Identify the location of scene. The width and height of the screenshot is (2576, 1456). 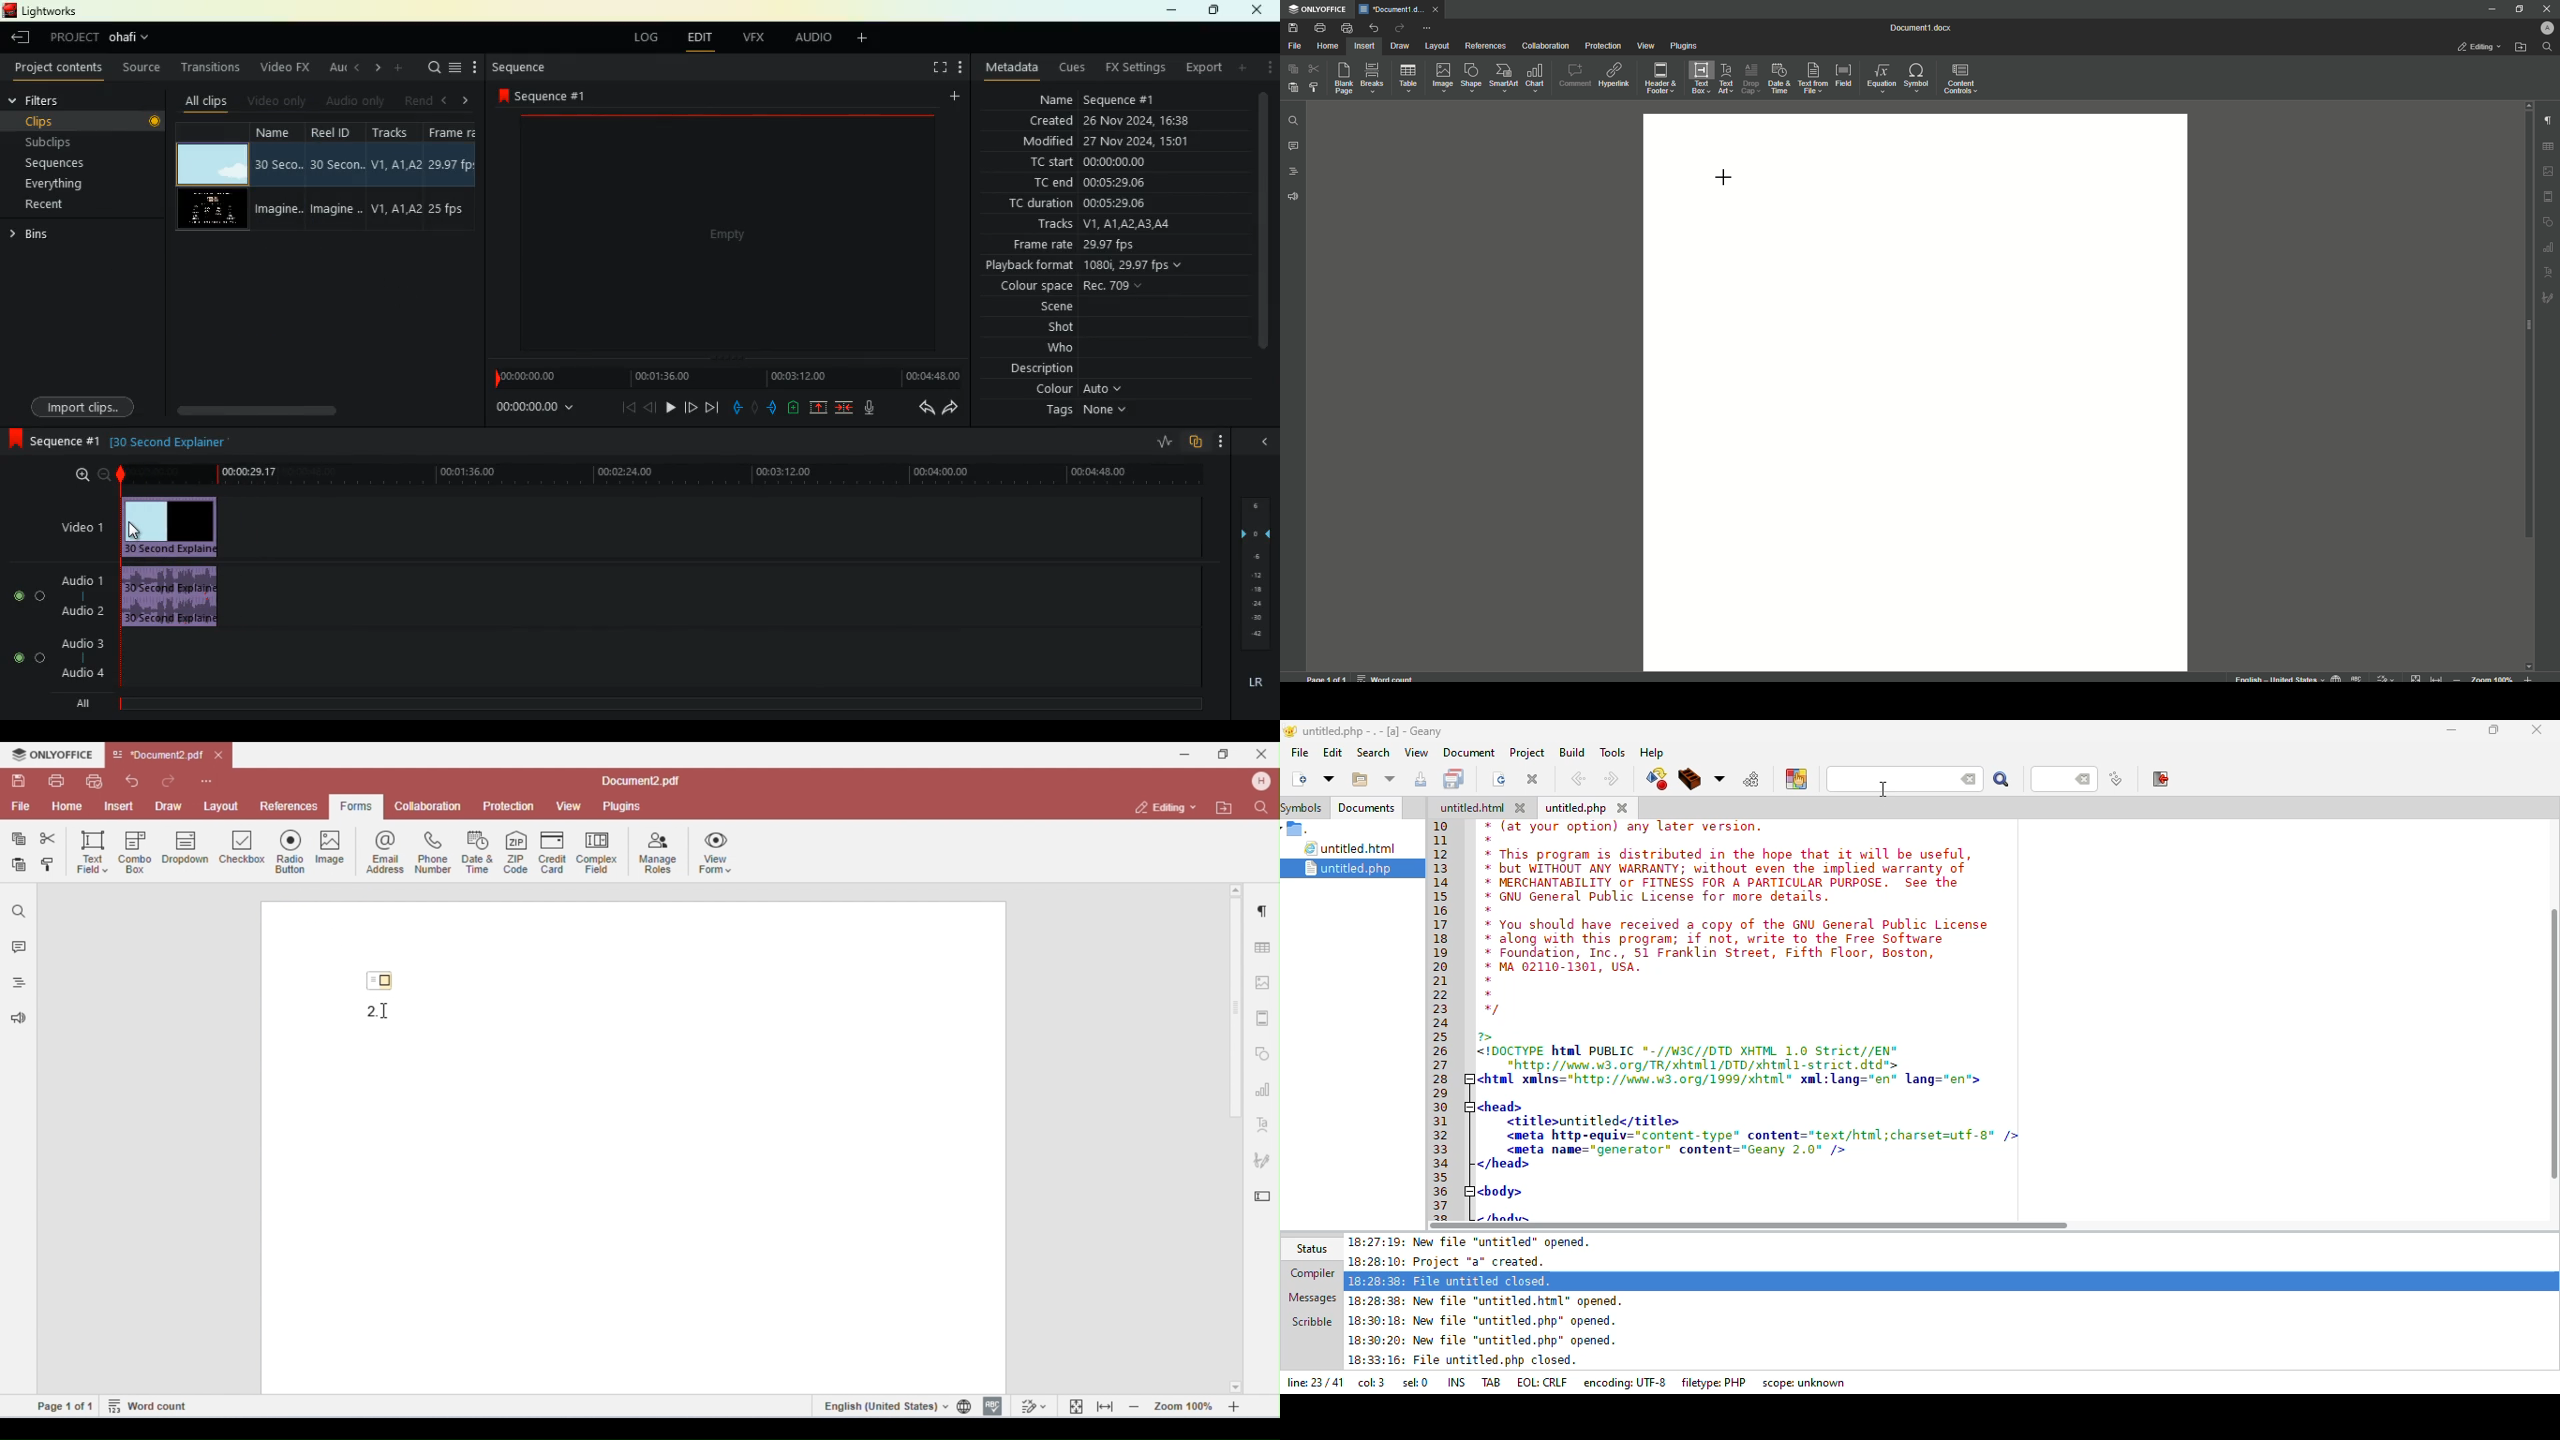
(1062, 308).